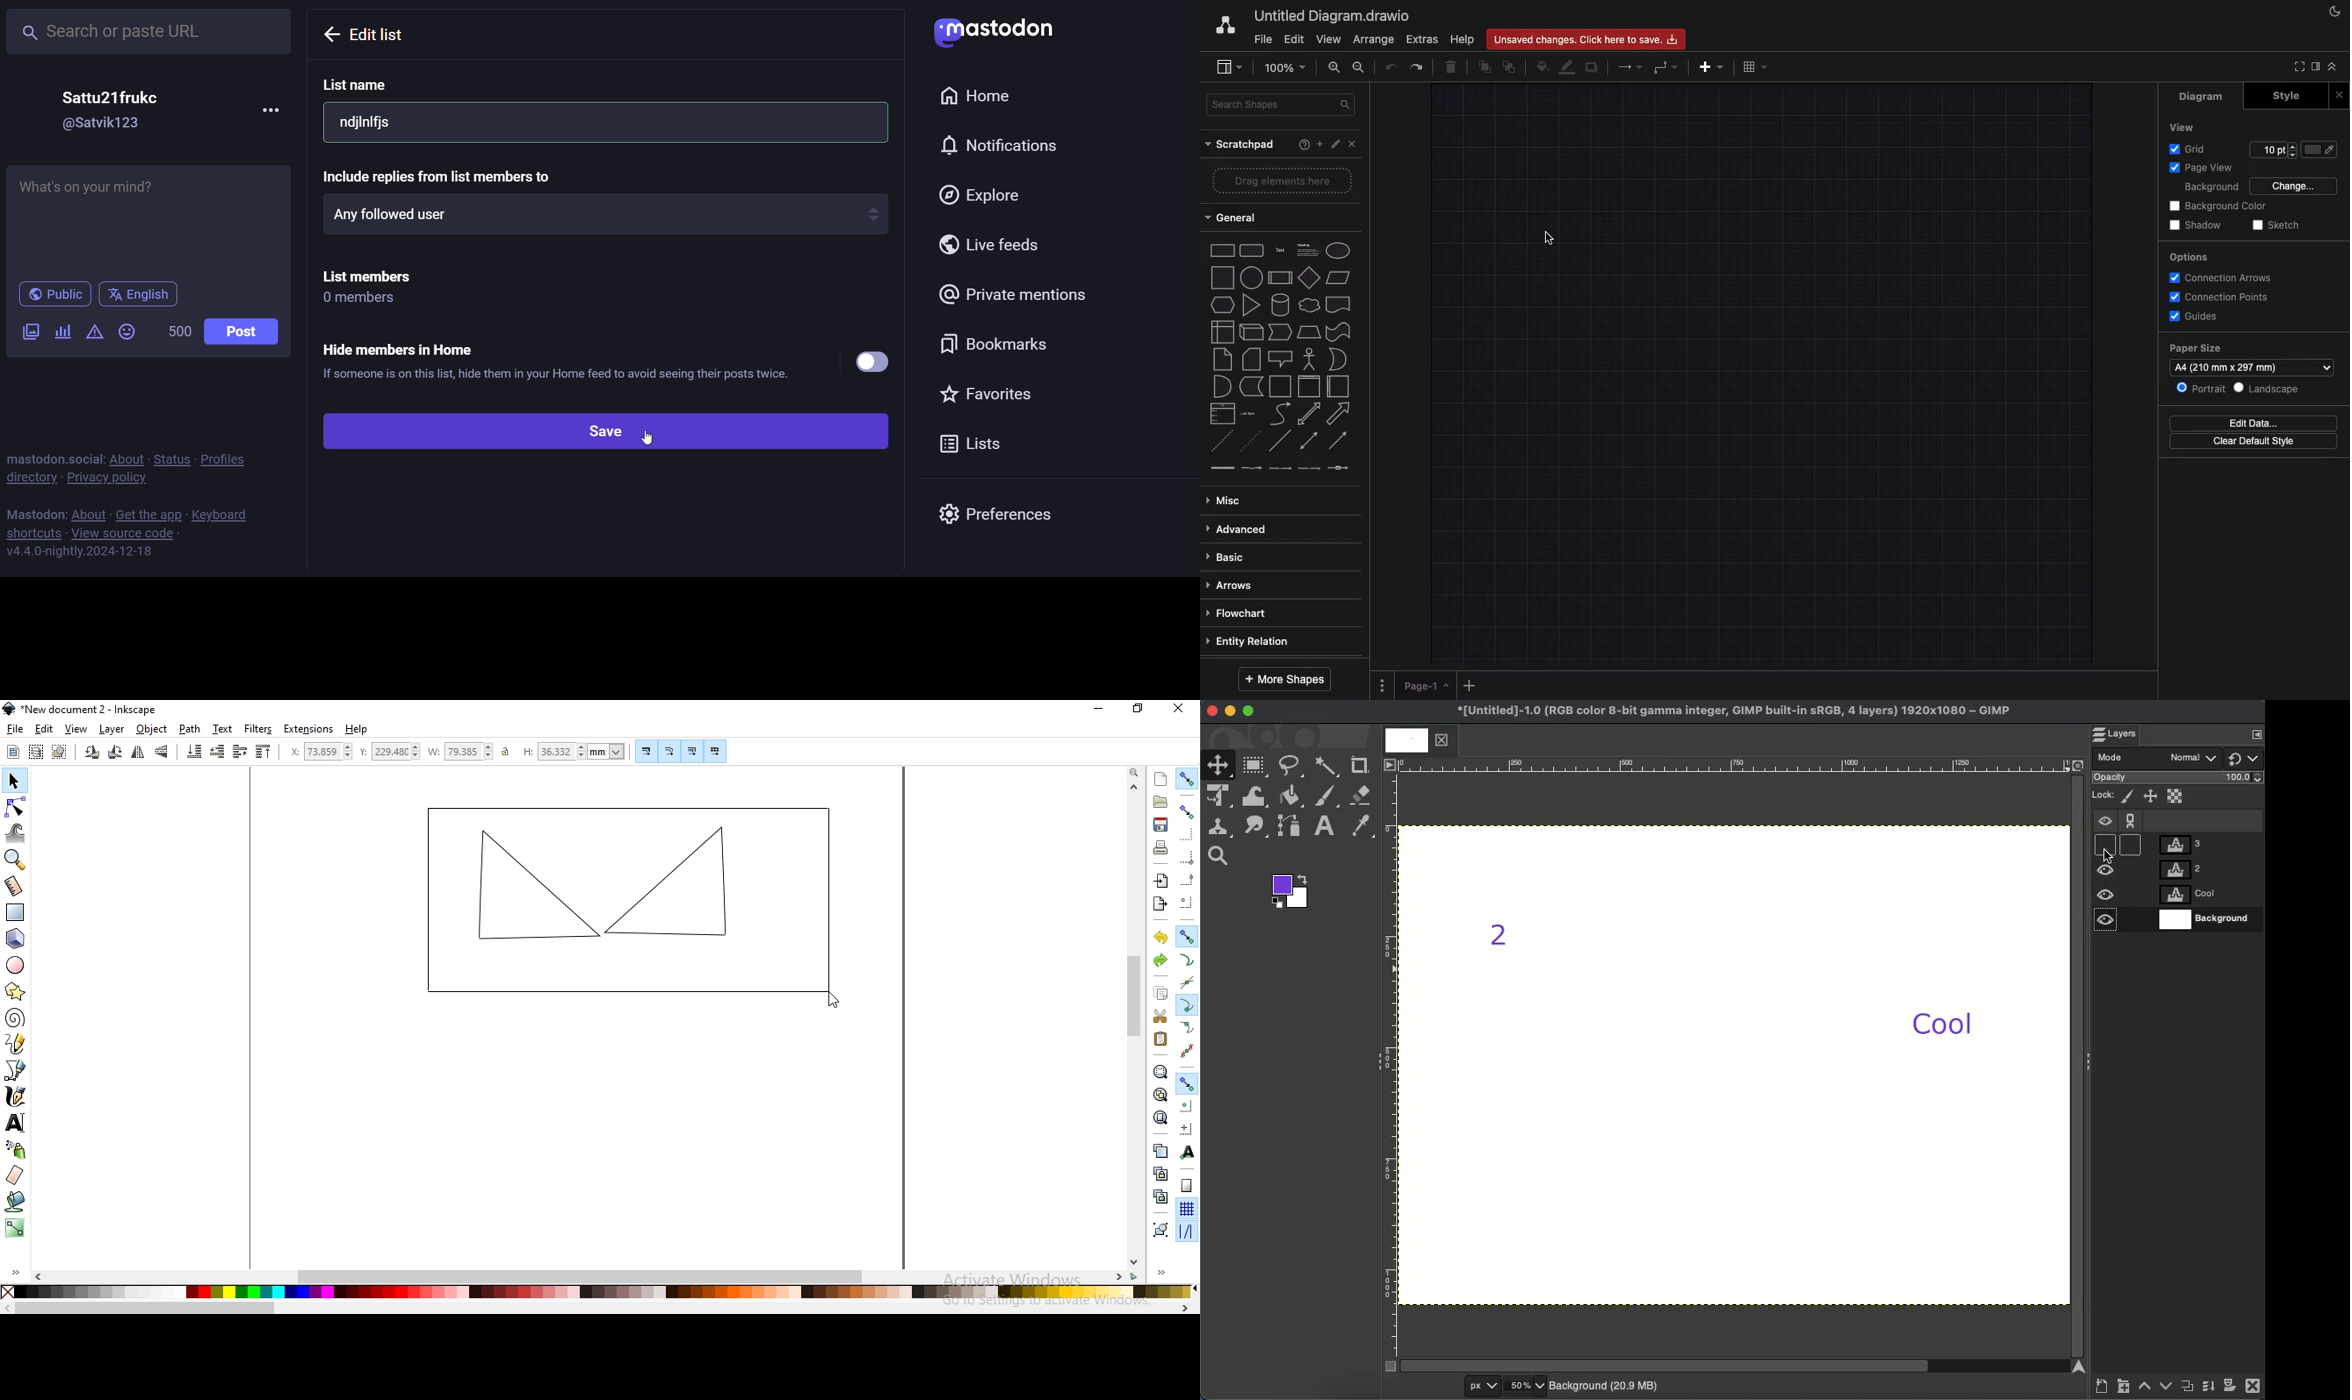 The width and height of the screenshot is (2352, 1400). Describe the element at coordinates (2188, 256) in the screenshot. I see `Options` at that location.